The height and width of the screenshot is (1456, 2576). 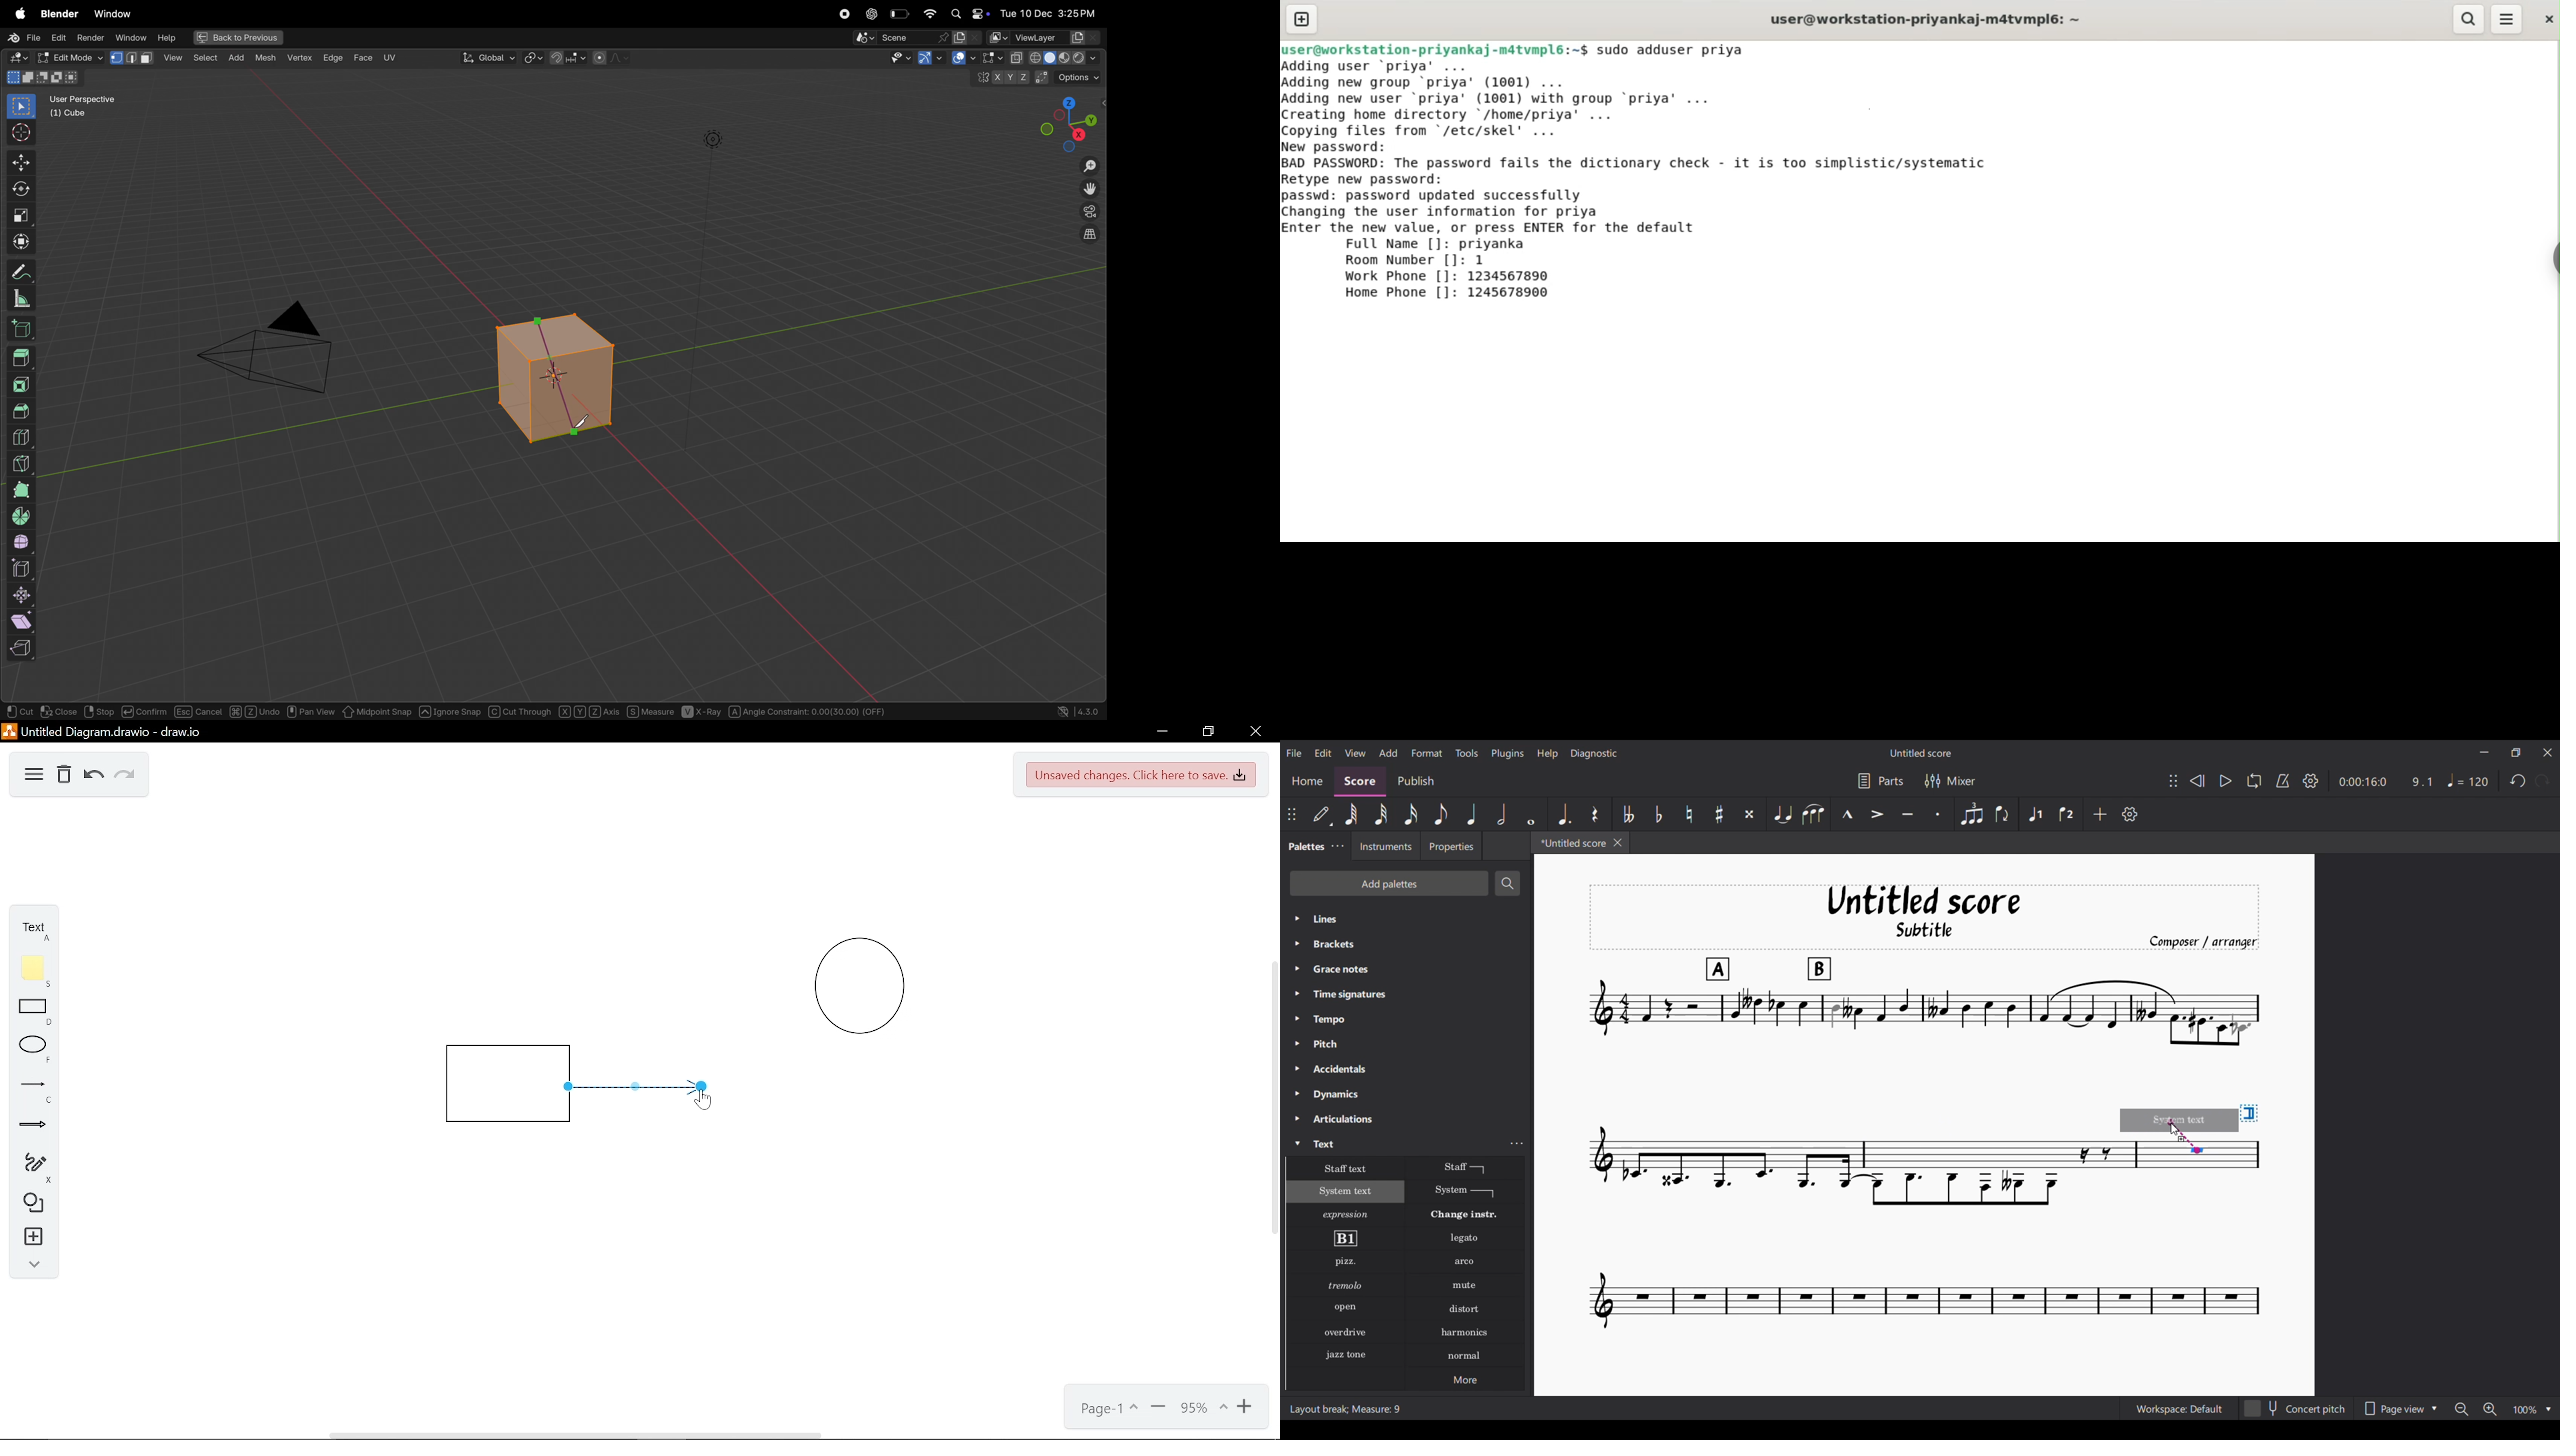 I want to click on home phone []:, so click(x=1400, y=295).